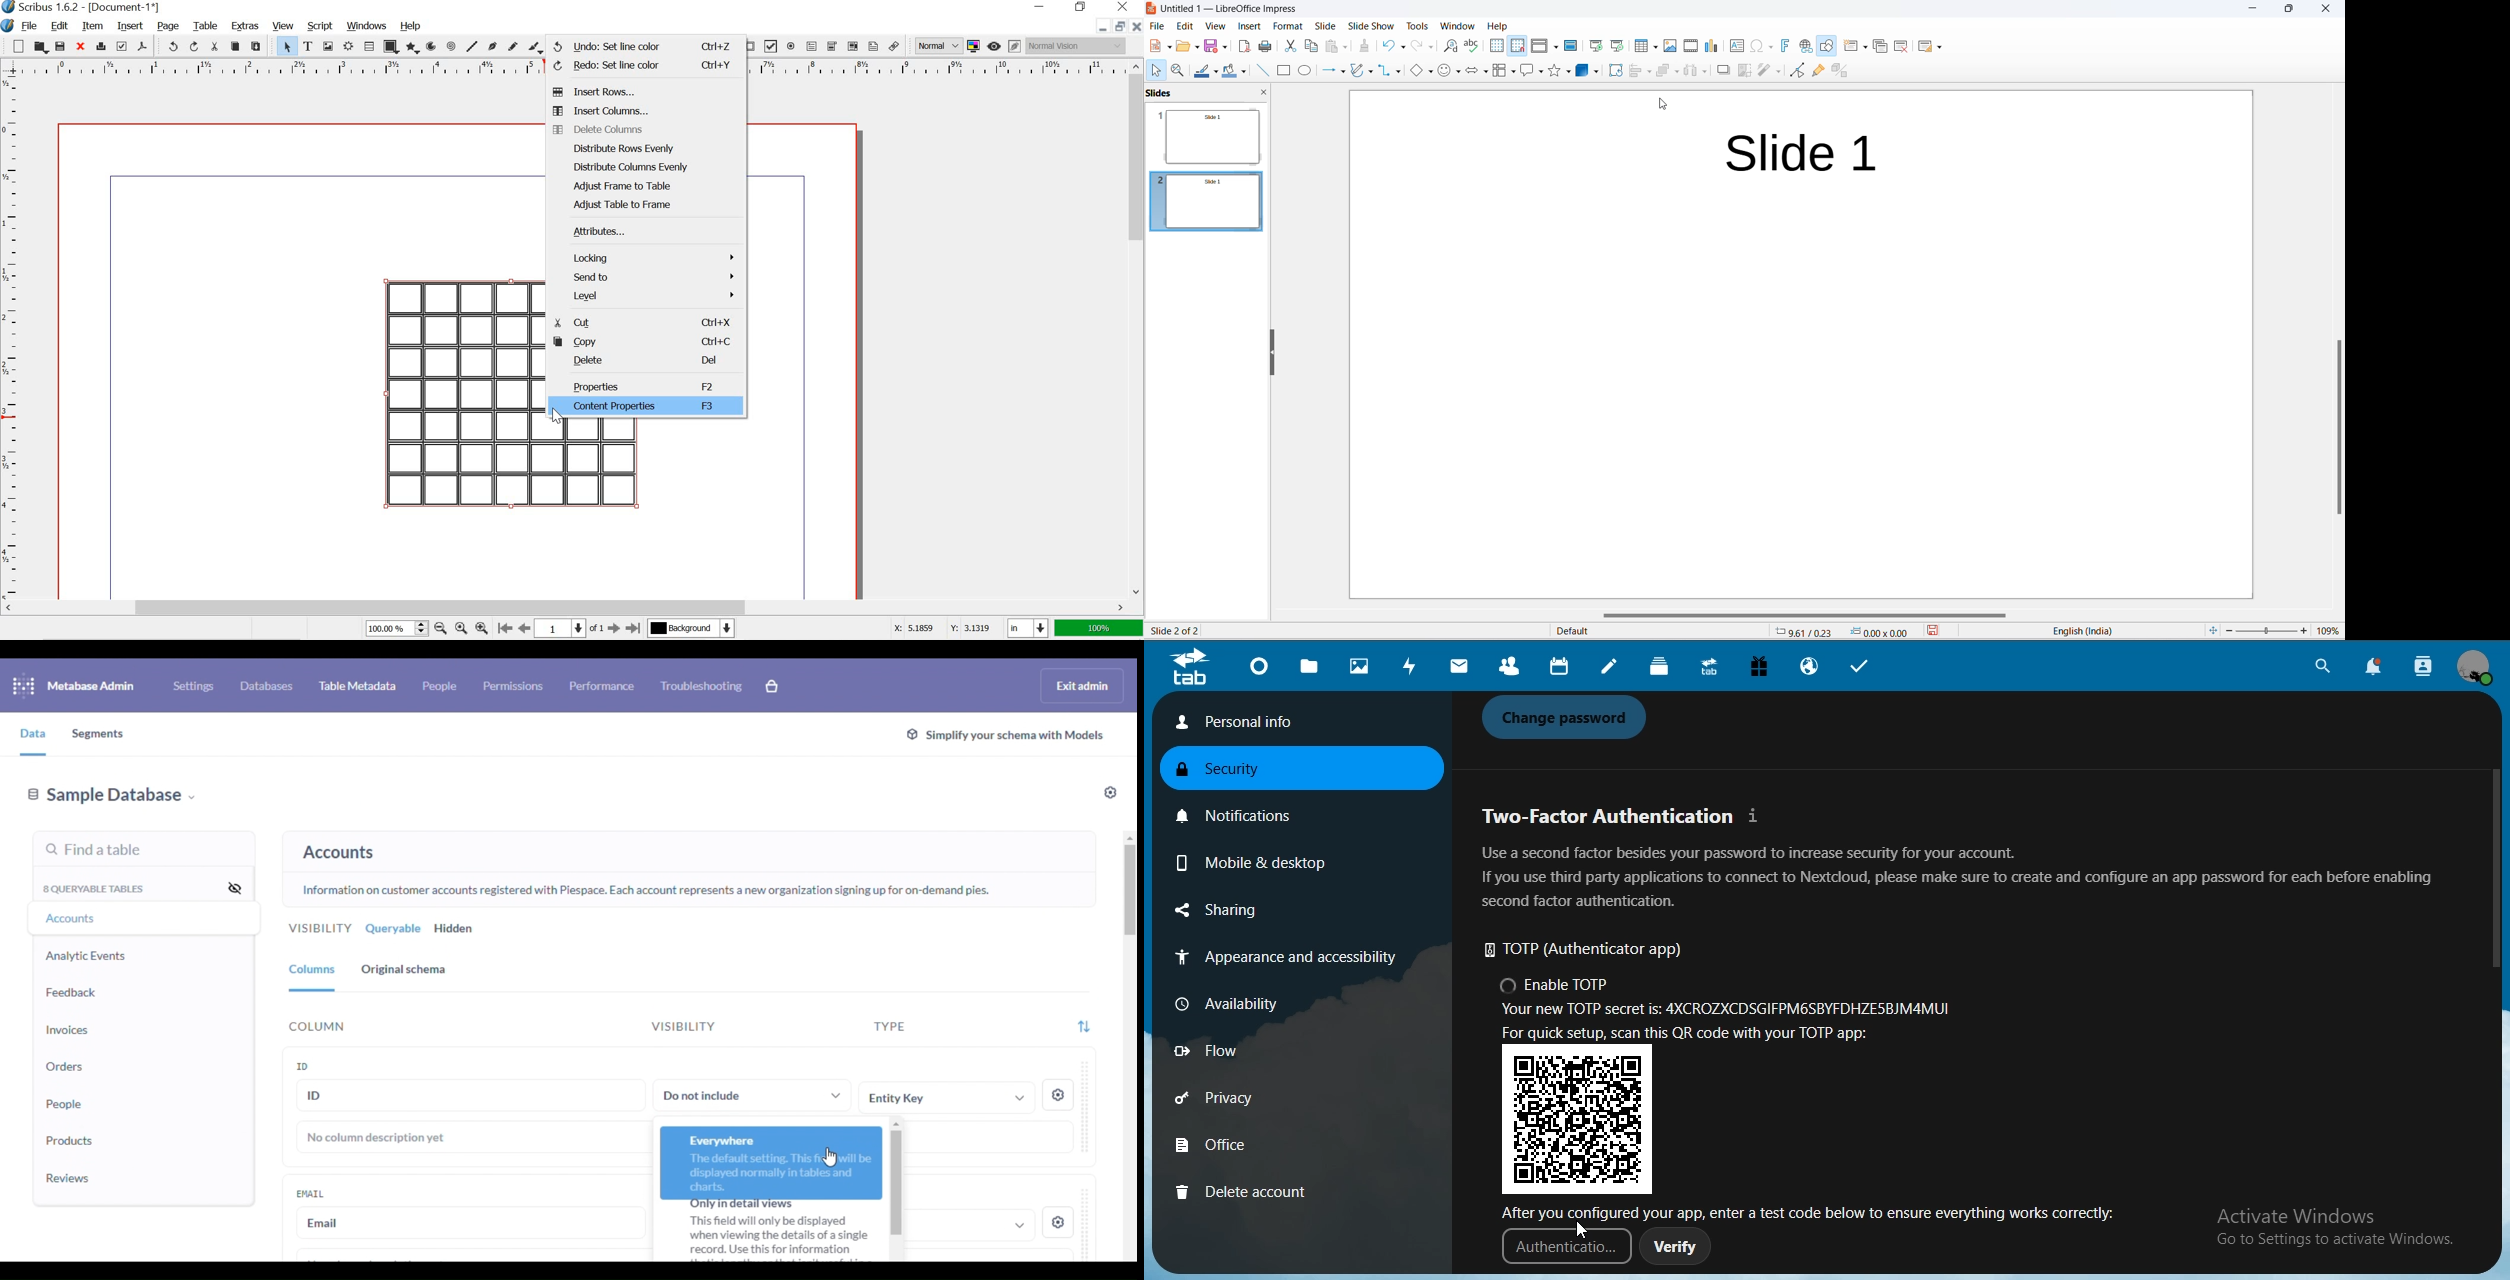 The image size is (2520, 1288). I want to click on normal vision, so click(1077, 45).